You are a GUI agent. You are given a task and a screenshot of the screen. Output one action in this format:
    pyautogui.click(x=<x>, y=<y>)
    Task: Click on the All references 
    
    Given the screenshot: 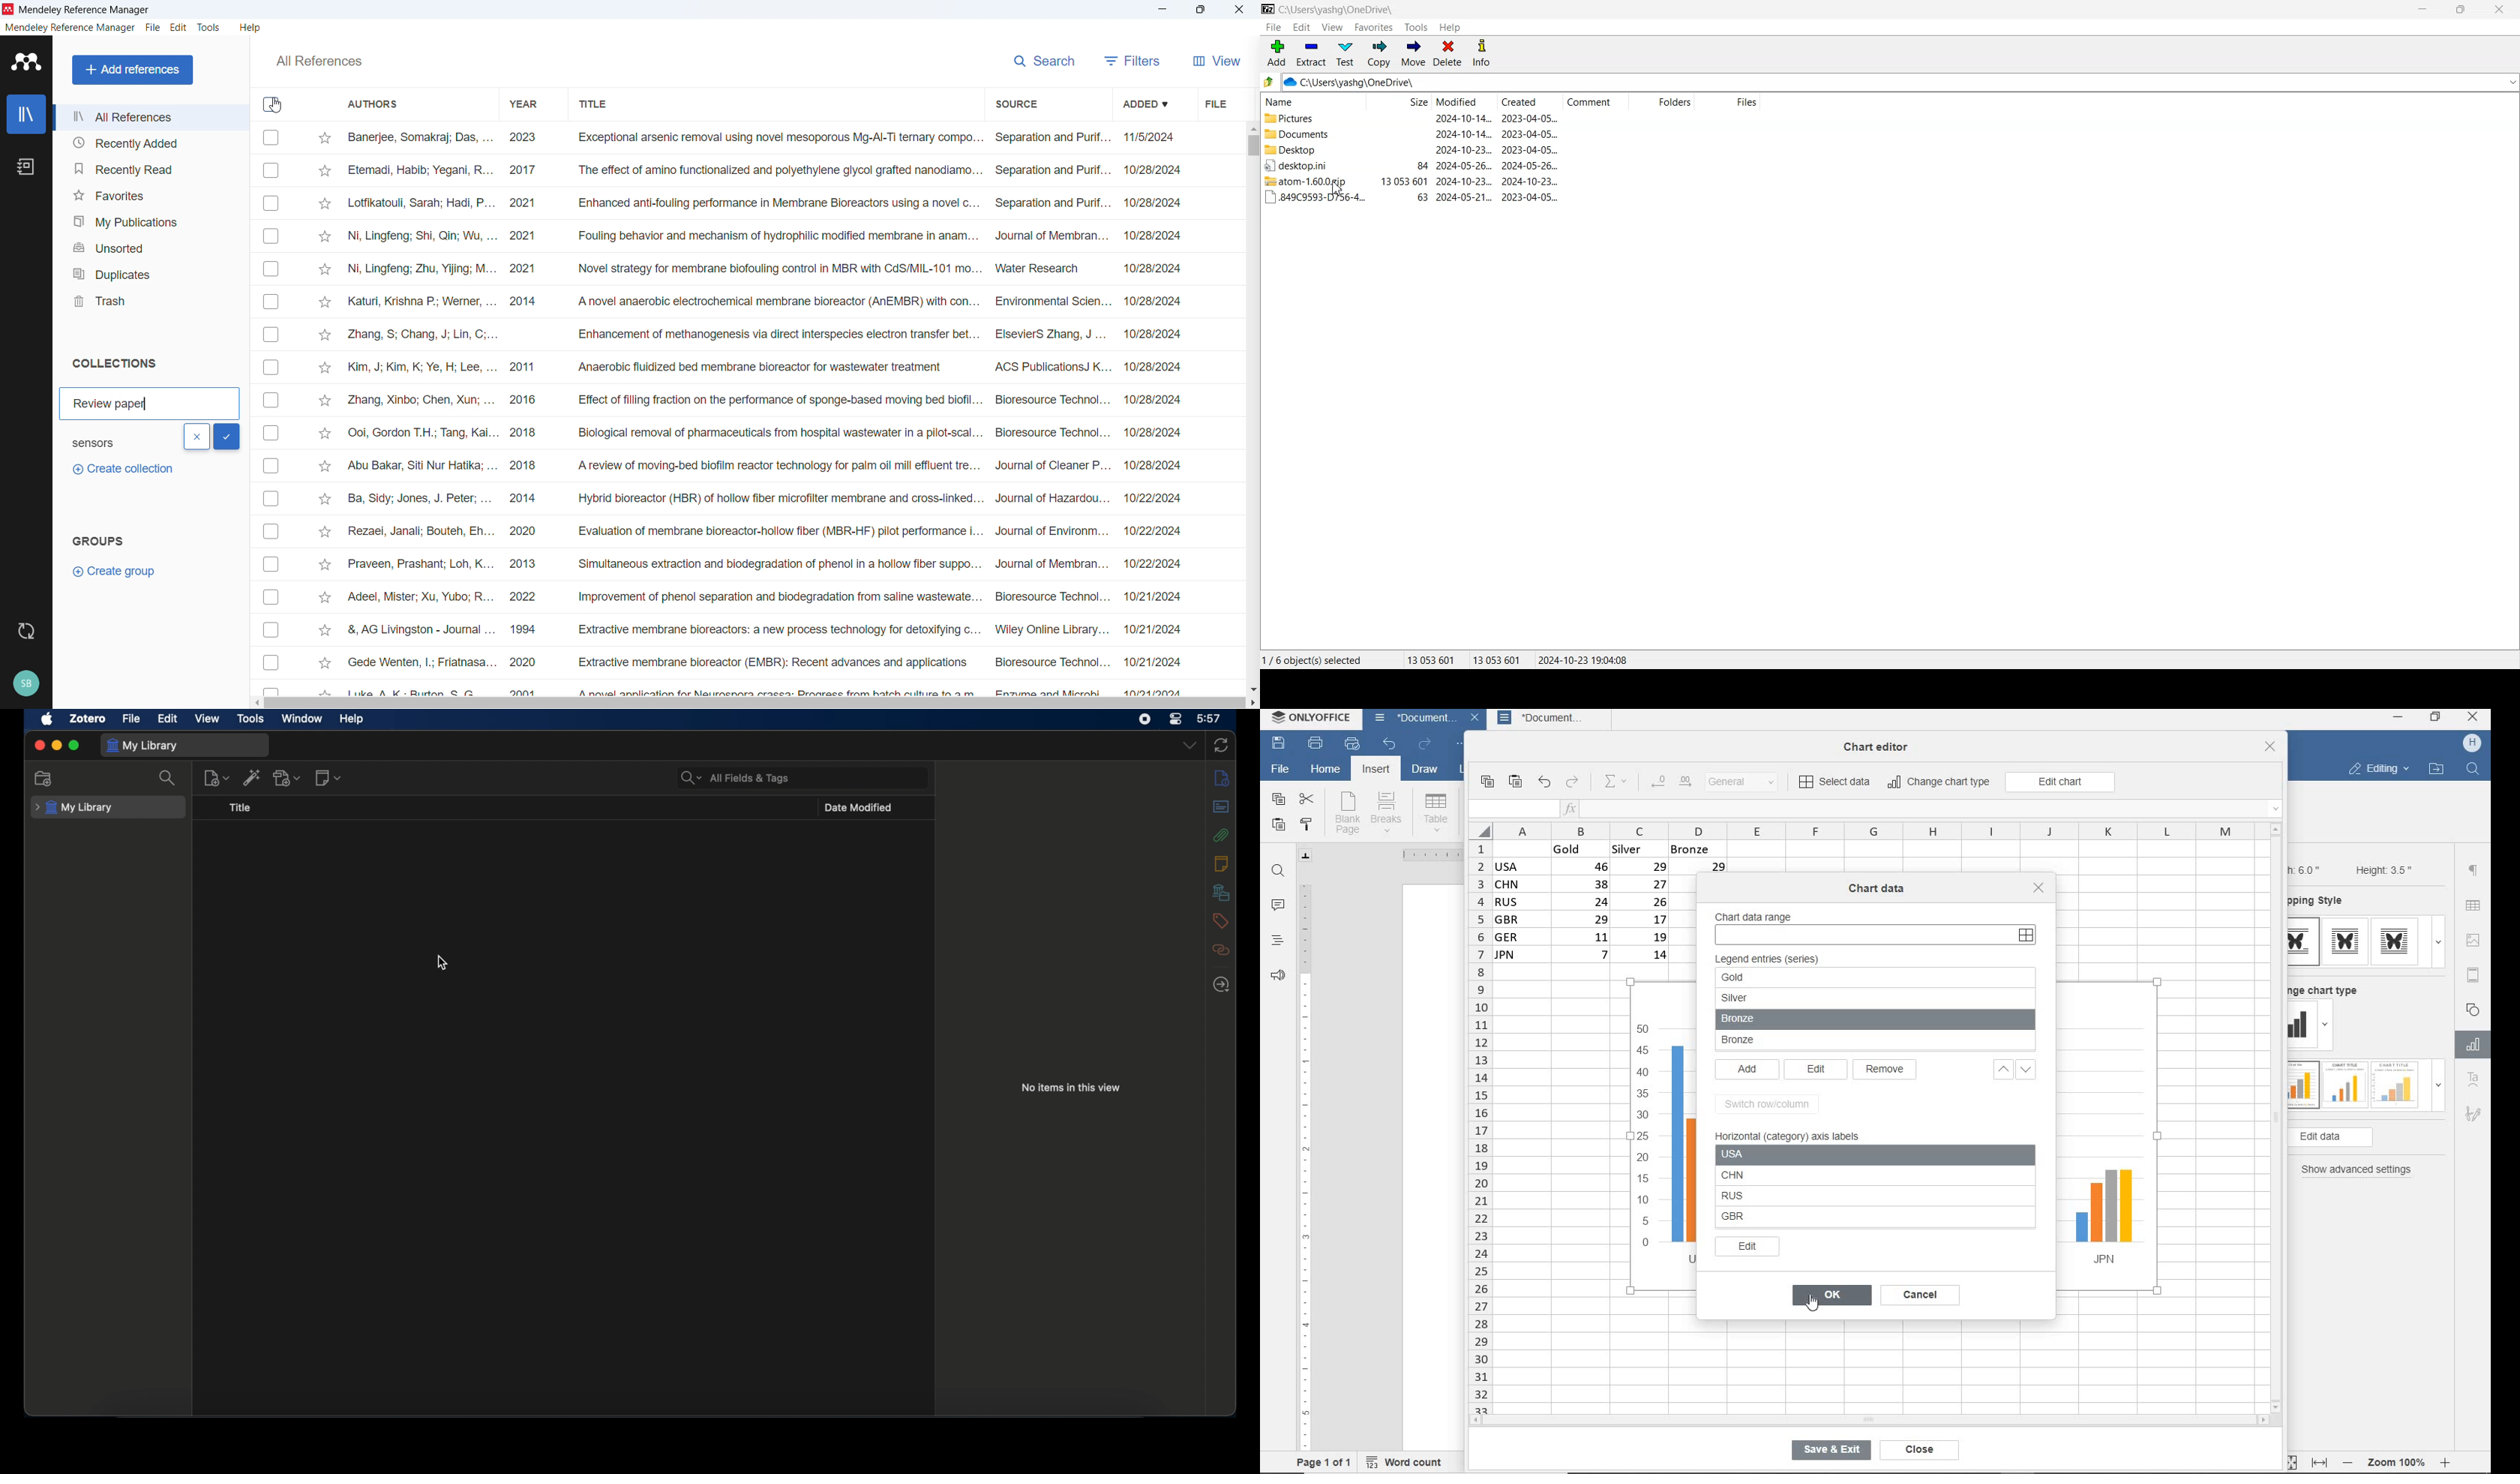 What is the action you would take?
    pyautogui.click(x=151, y=117)
    